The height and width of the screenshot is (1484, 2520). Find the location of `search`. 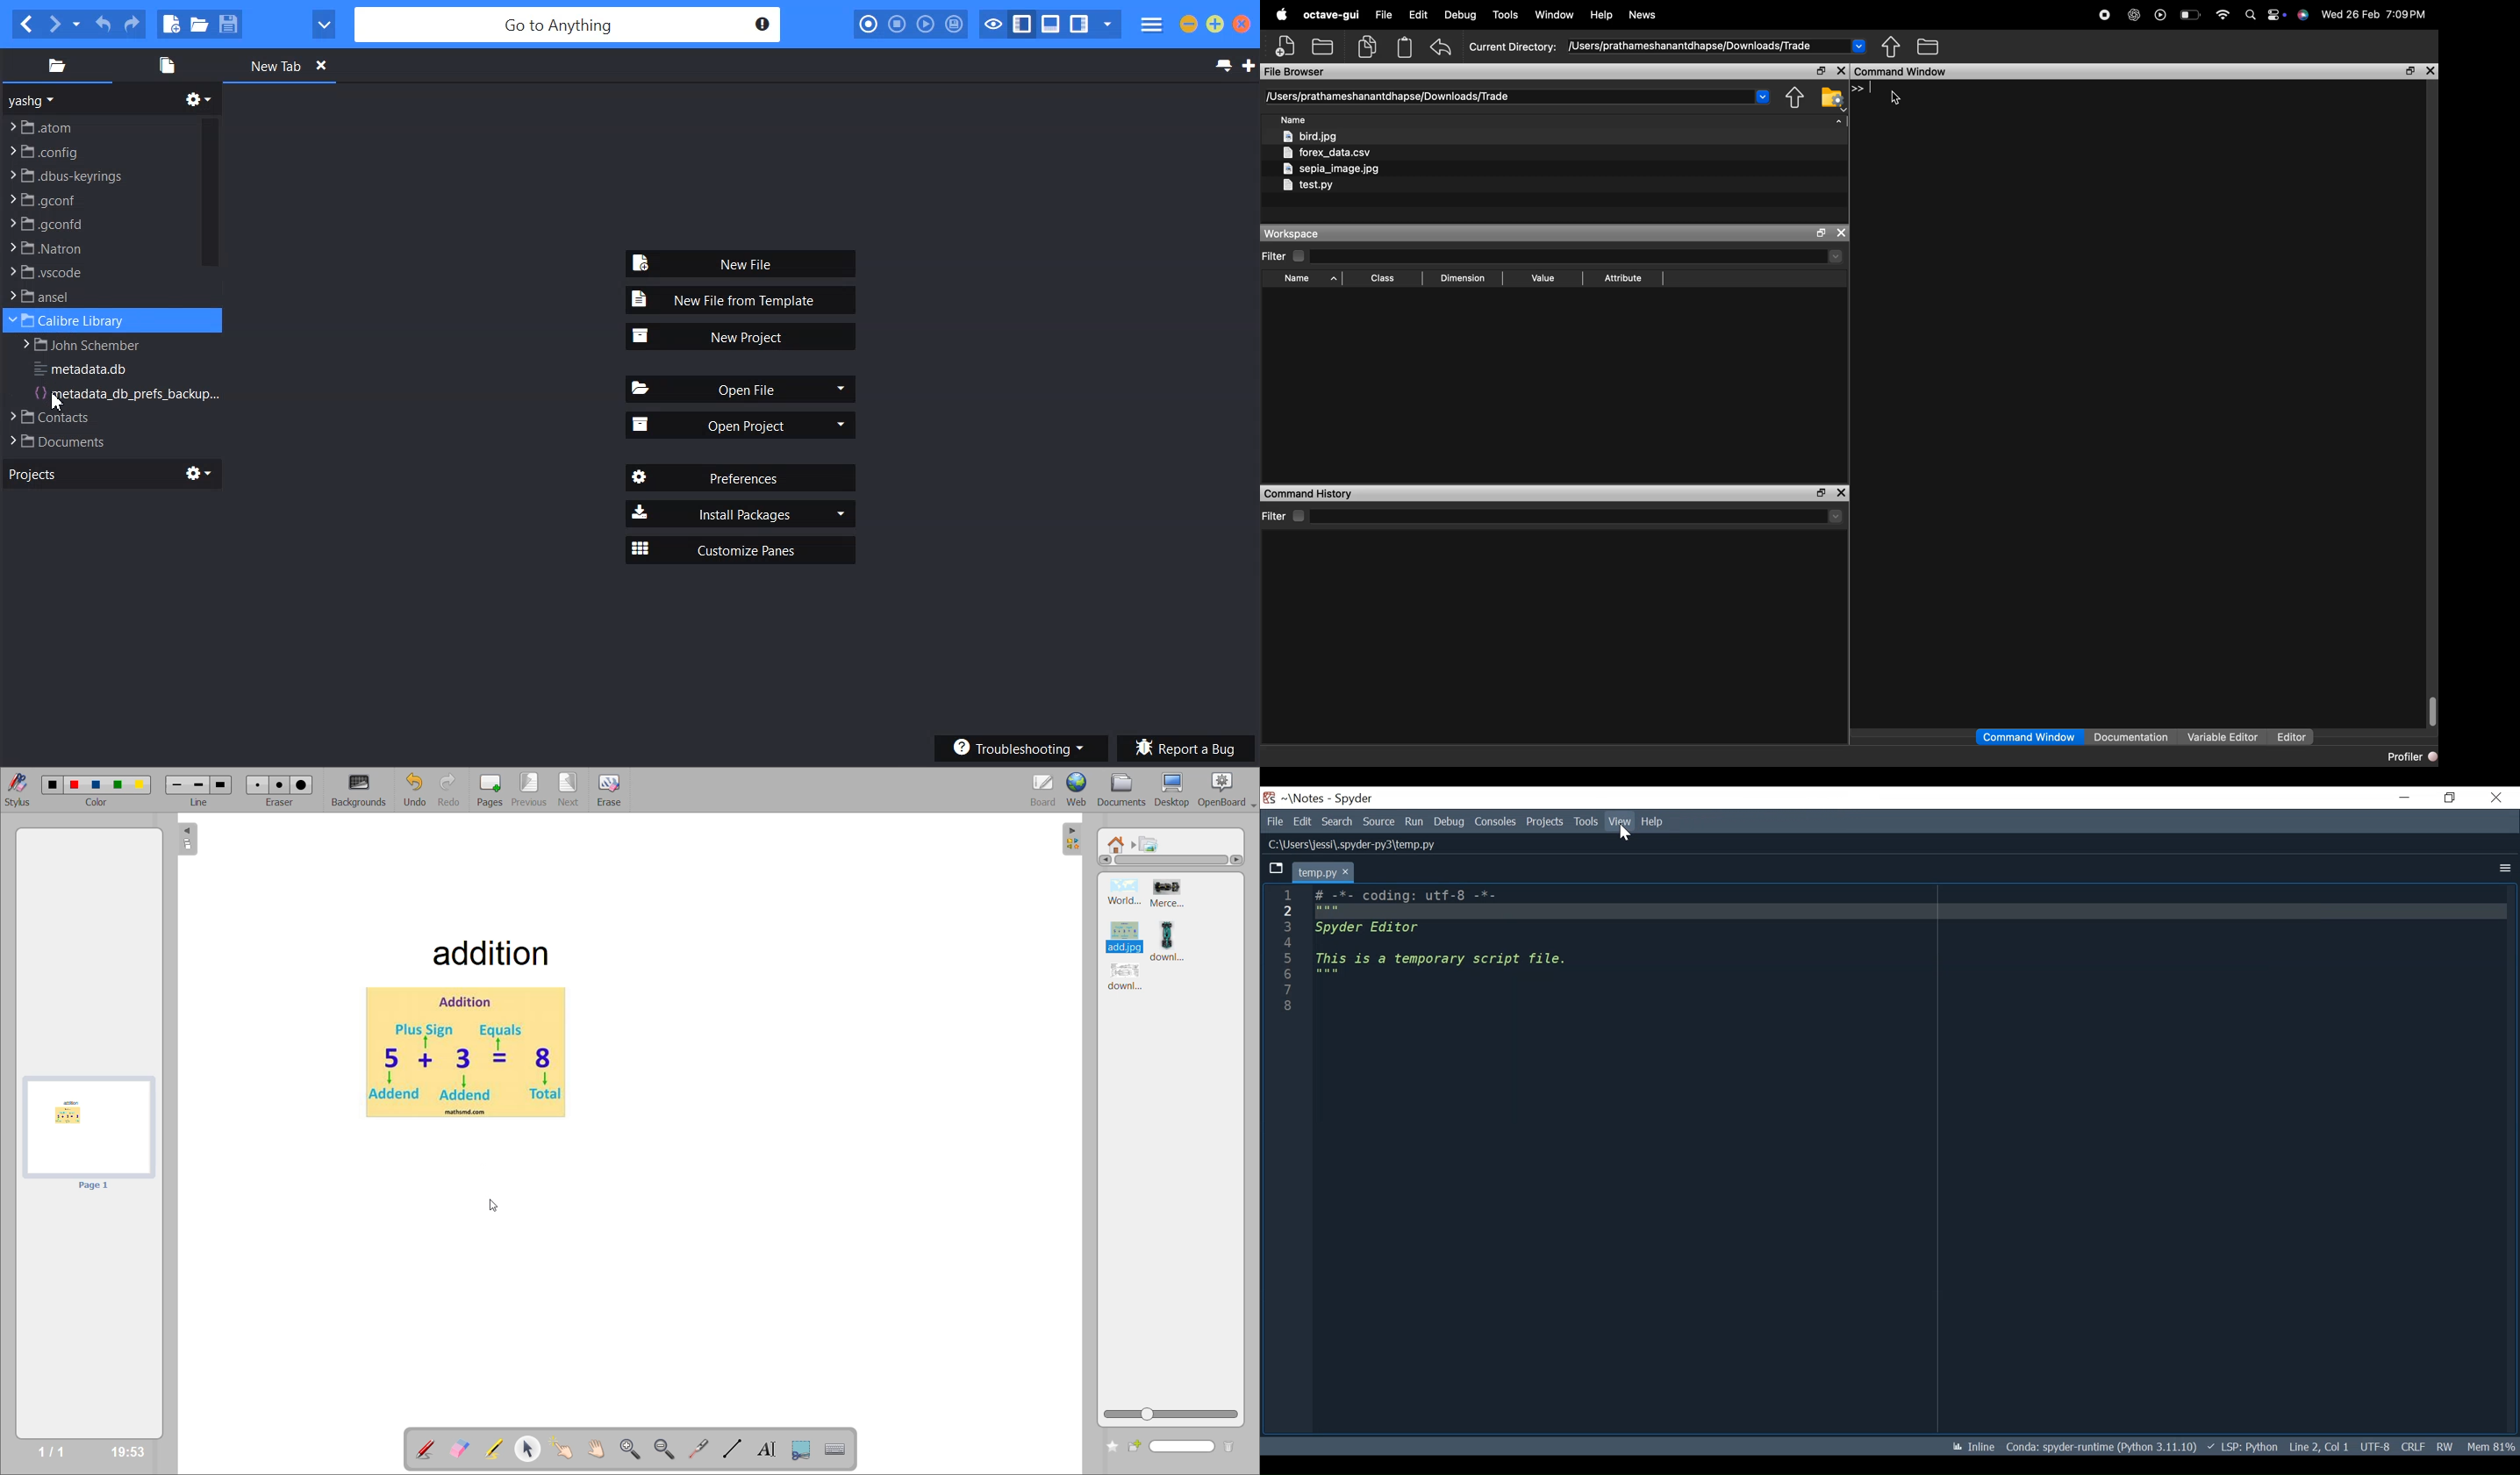

search is located at coordinates (2252, 16).